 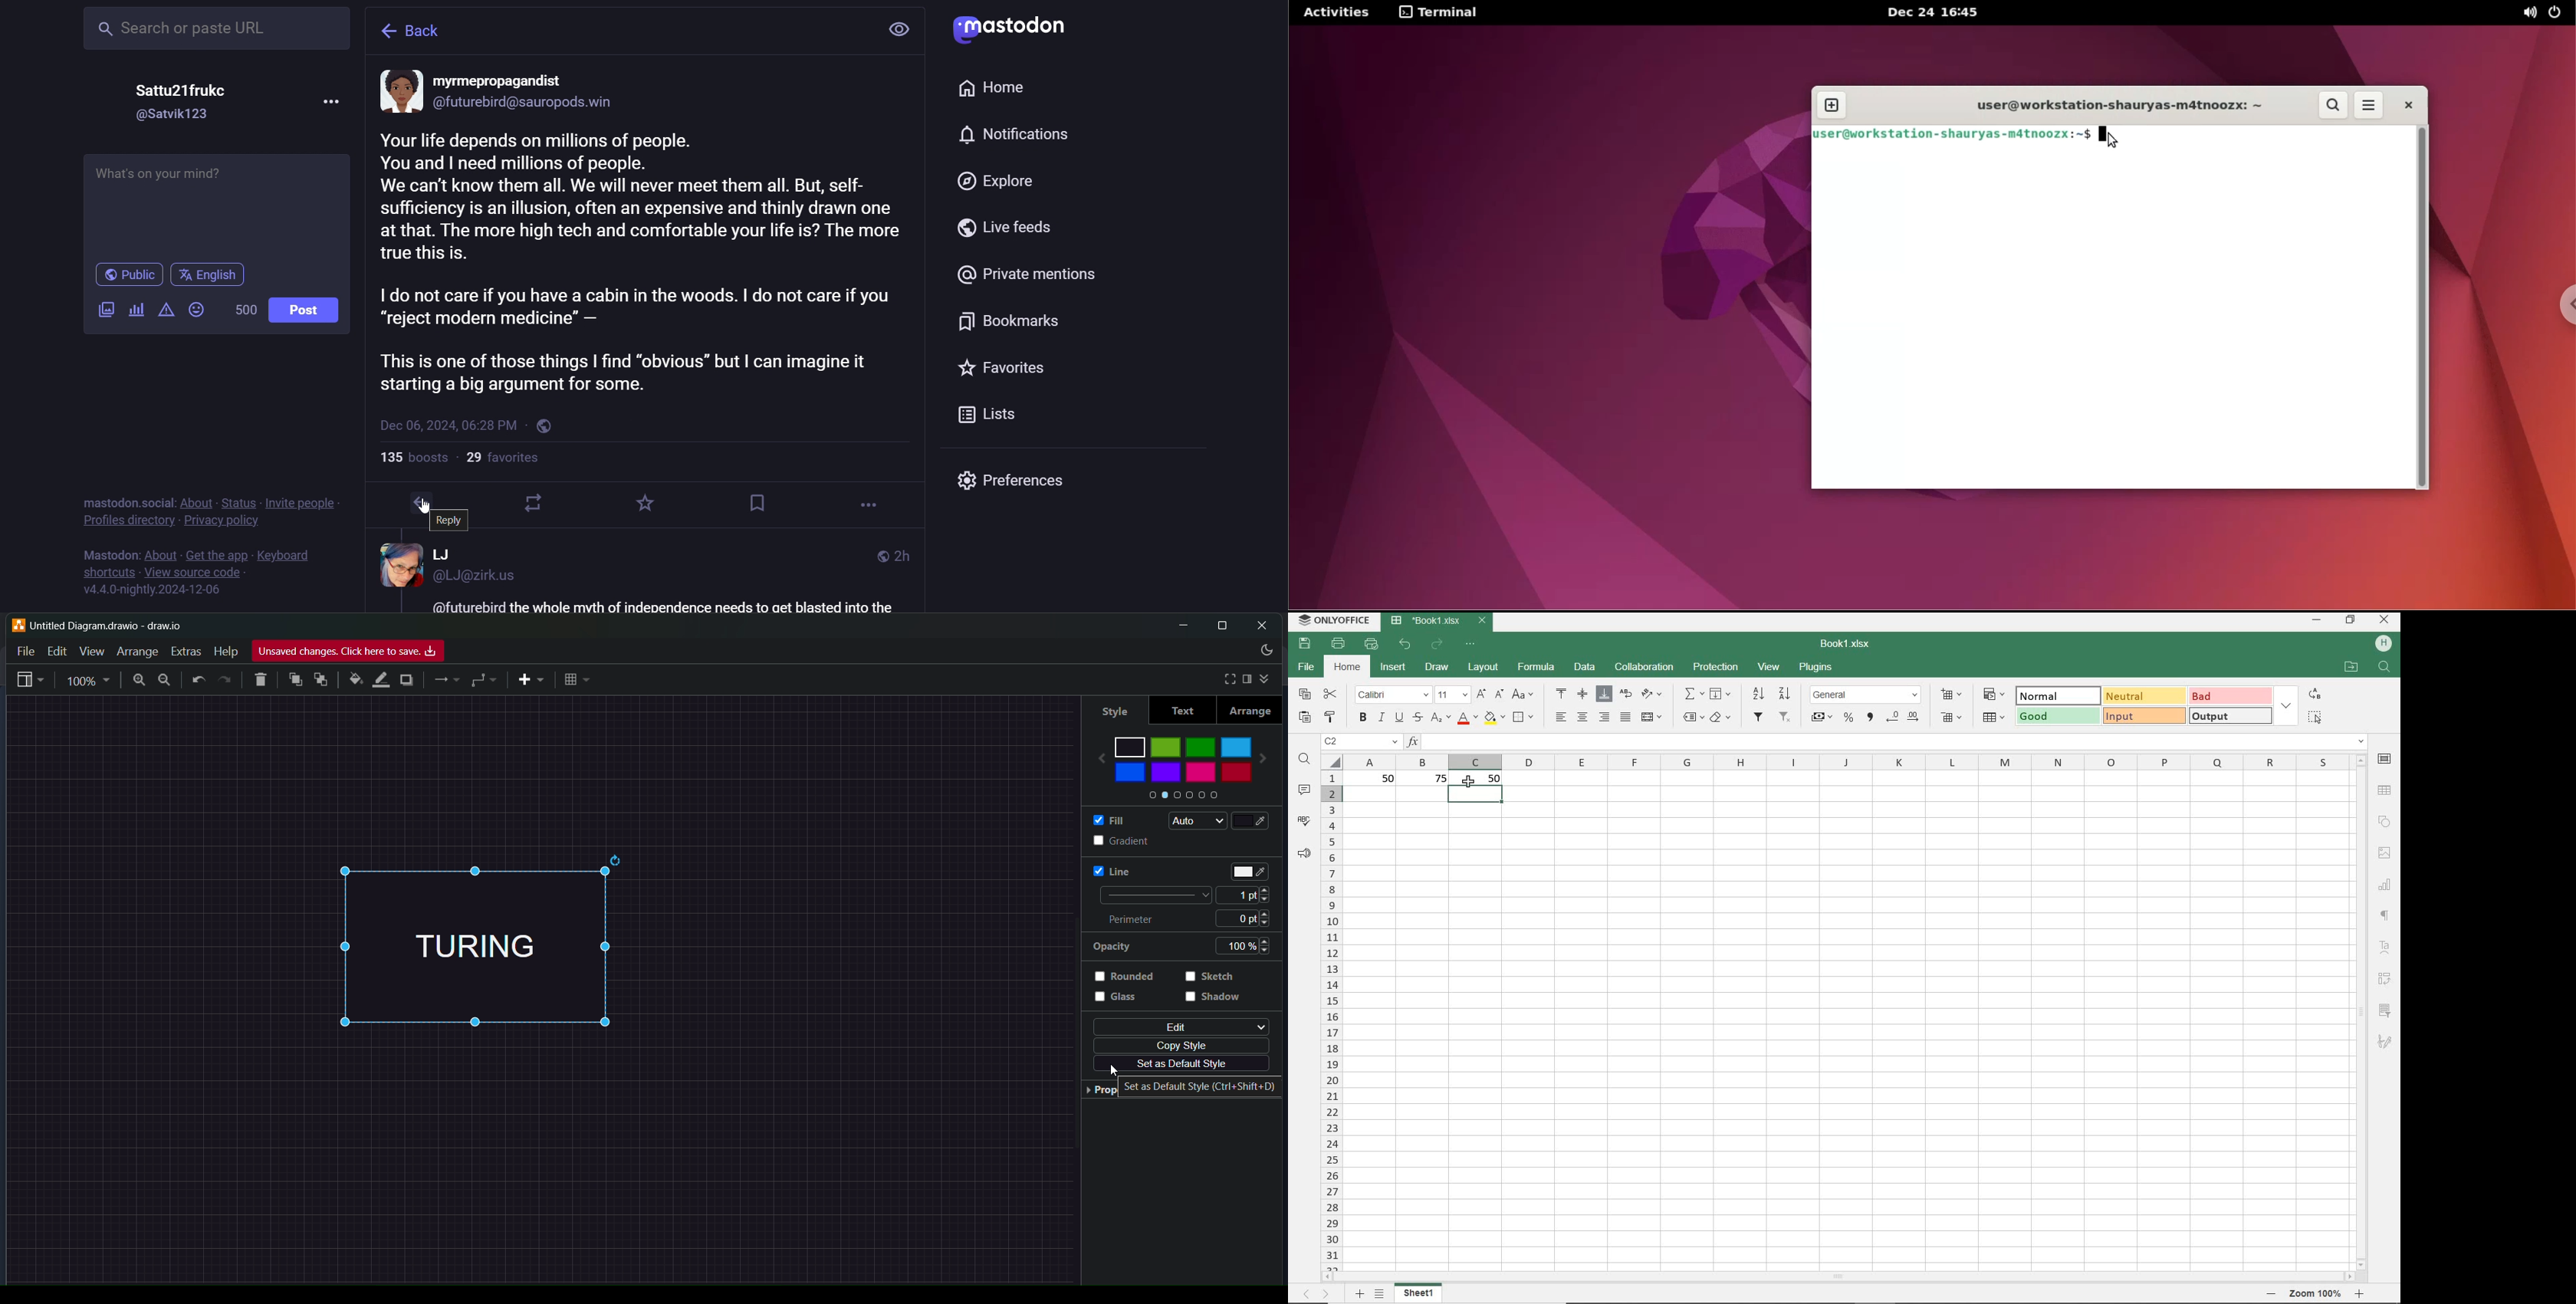 What do you see at coordinates (1130, 772) in the screenshot?
I see `blue` at bounding box center [1130, 772].